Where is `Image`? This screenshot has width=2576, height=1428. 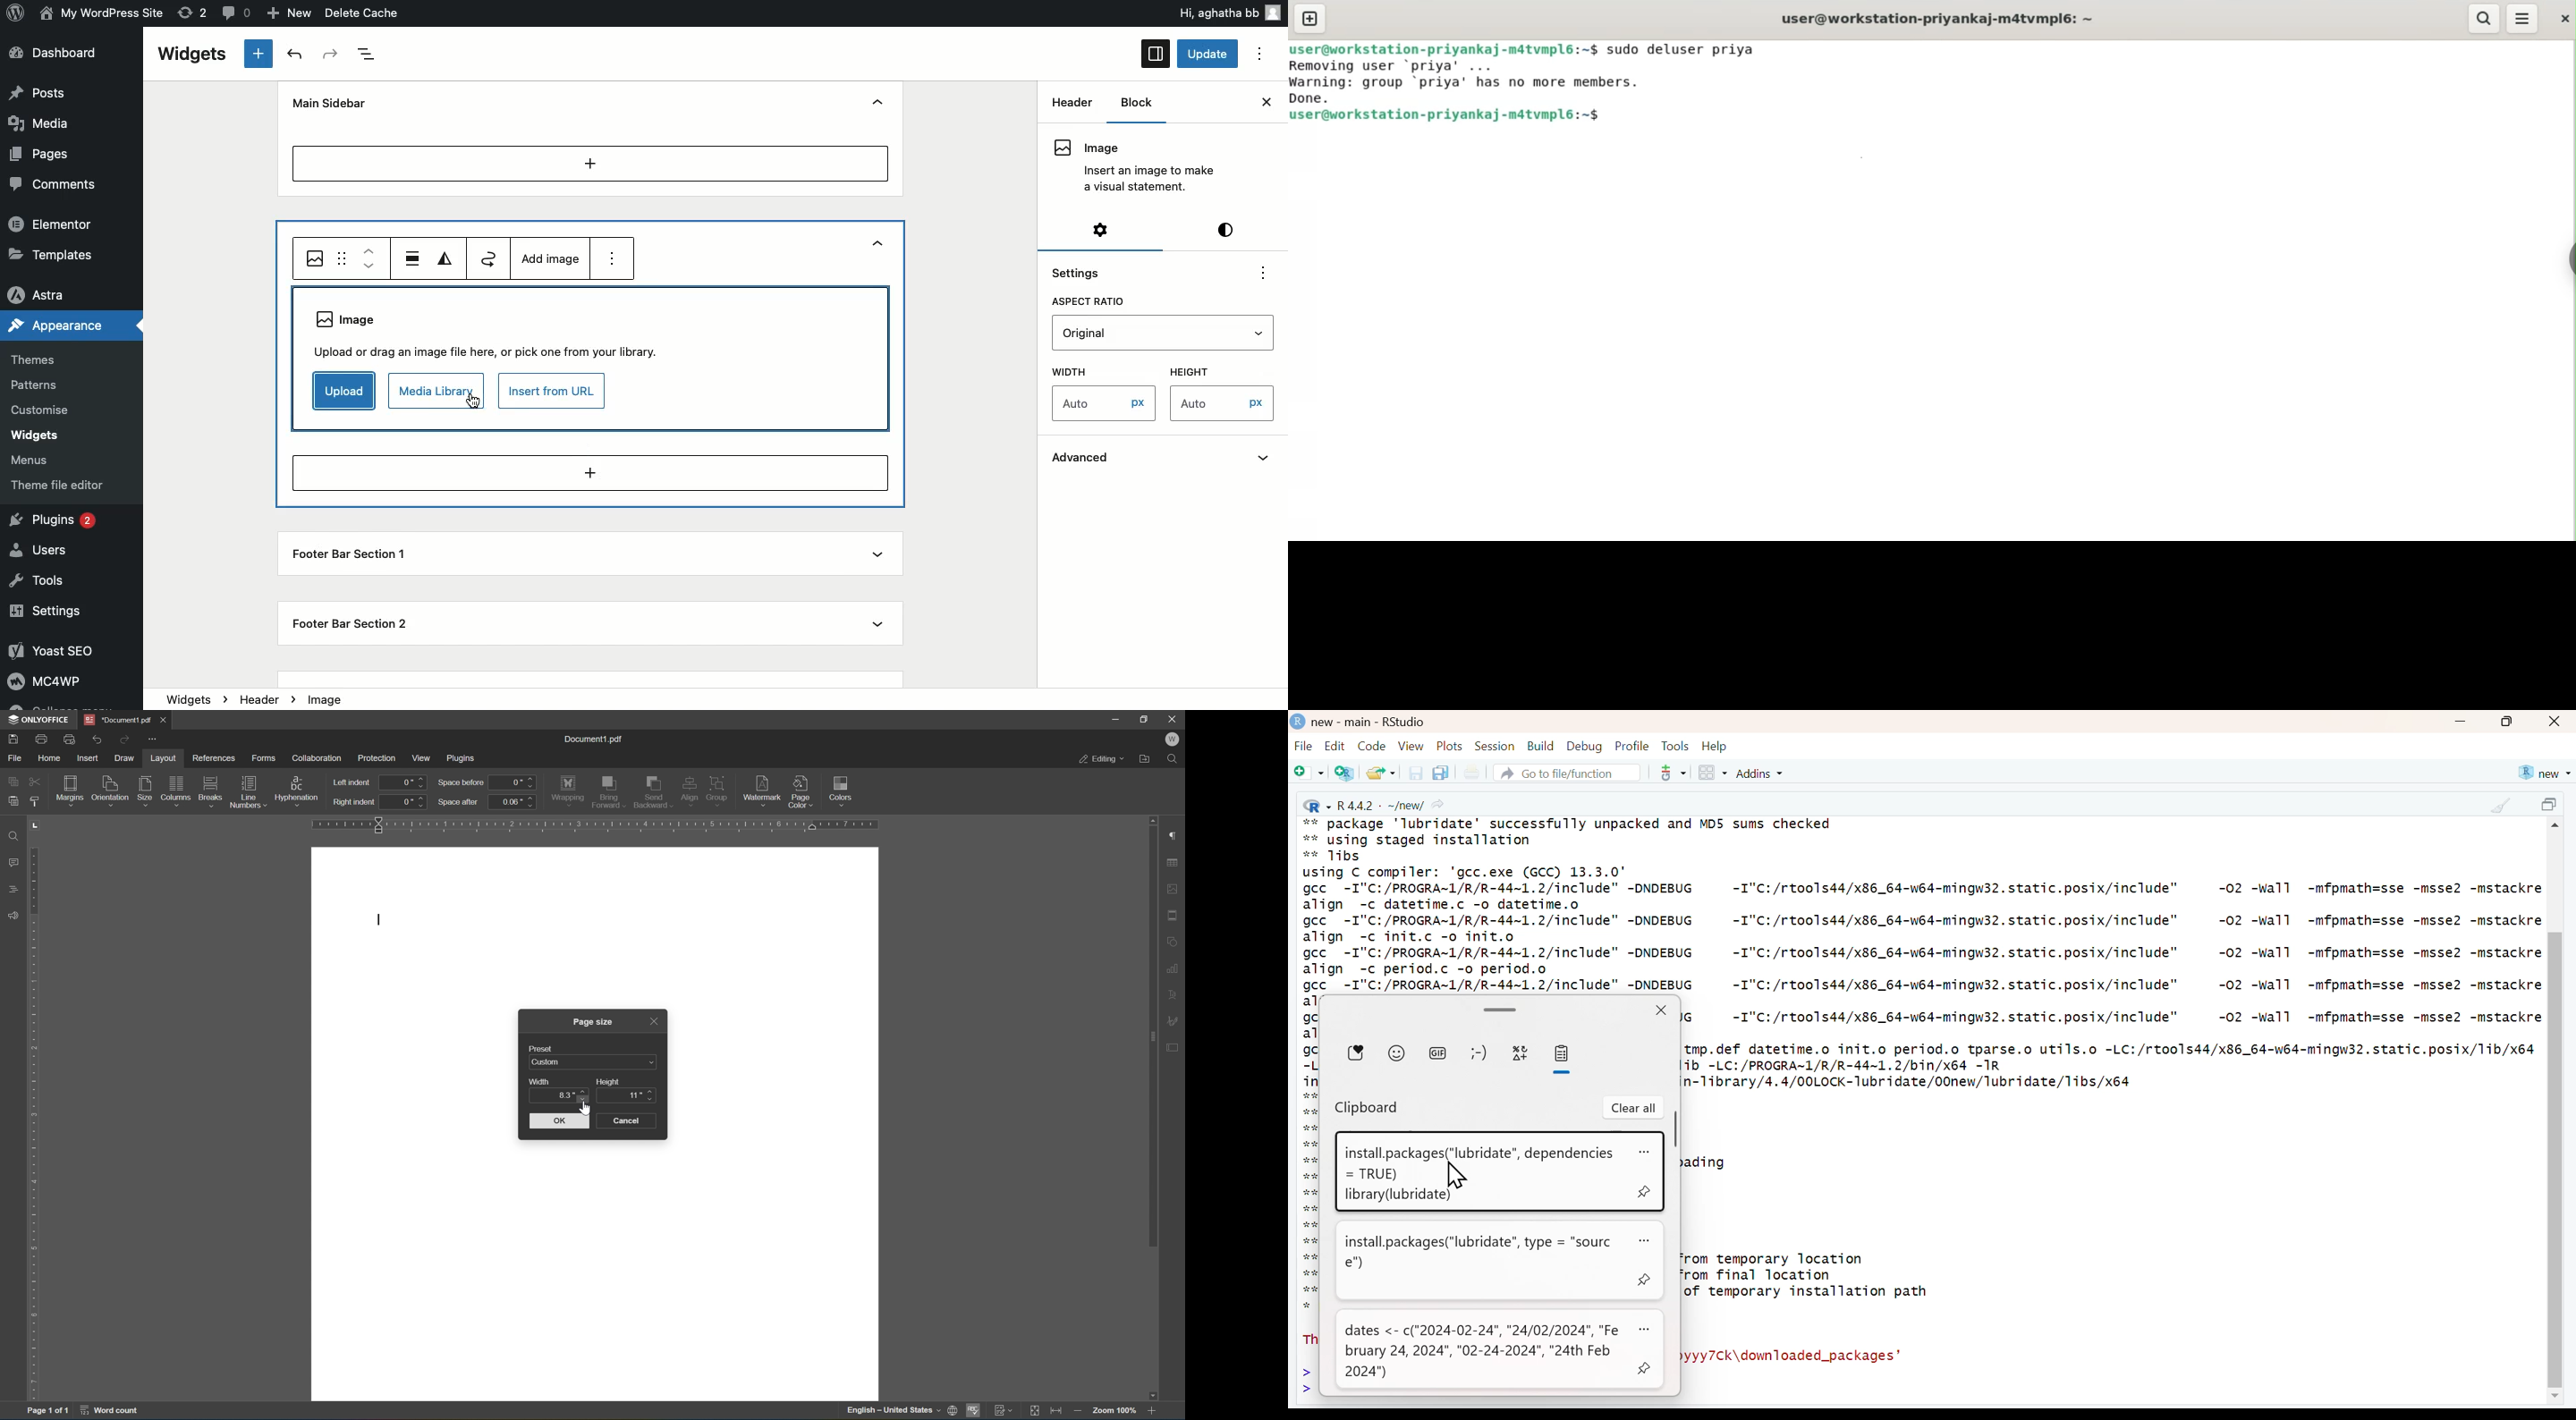 Image is located at coordinates (491, 333).